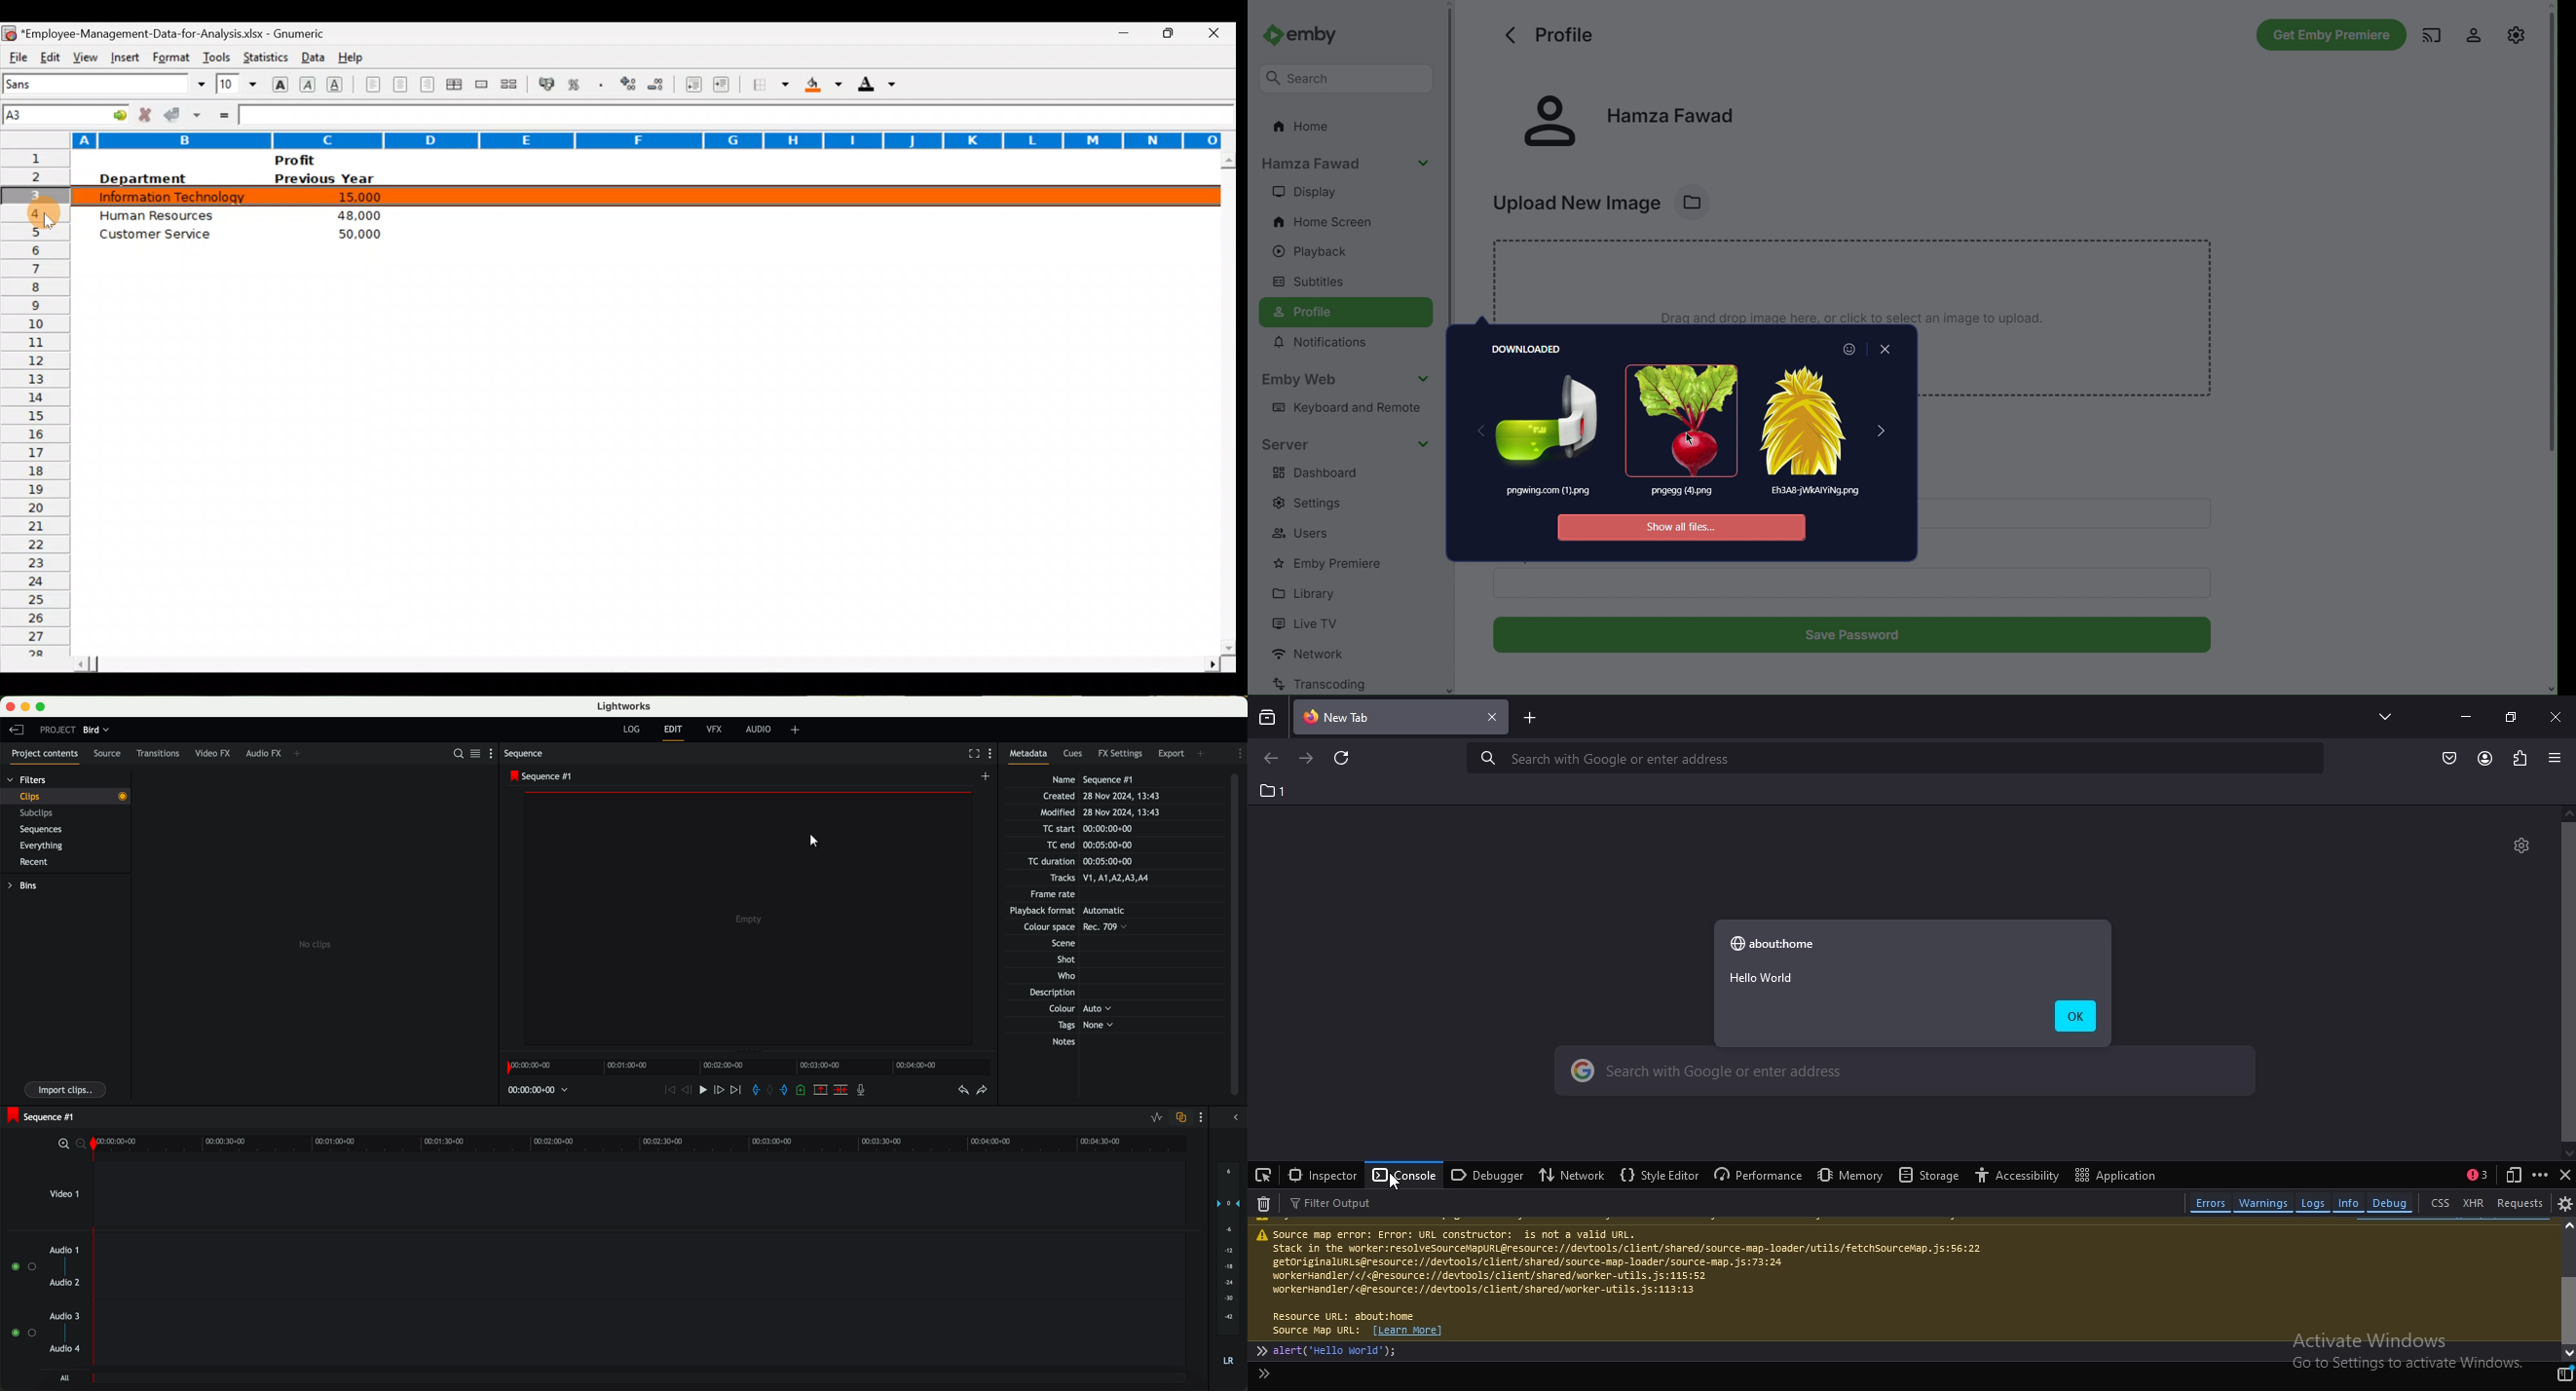 This screenshot has width=2576, height=1400. Describe the element at coordinates (2510, 716) in the screenshot. I see `restore tab` at that location.